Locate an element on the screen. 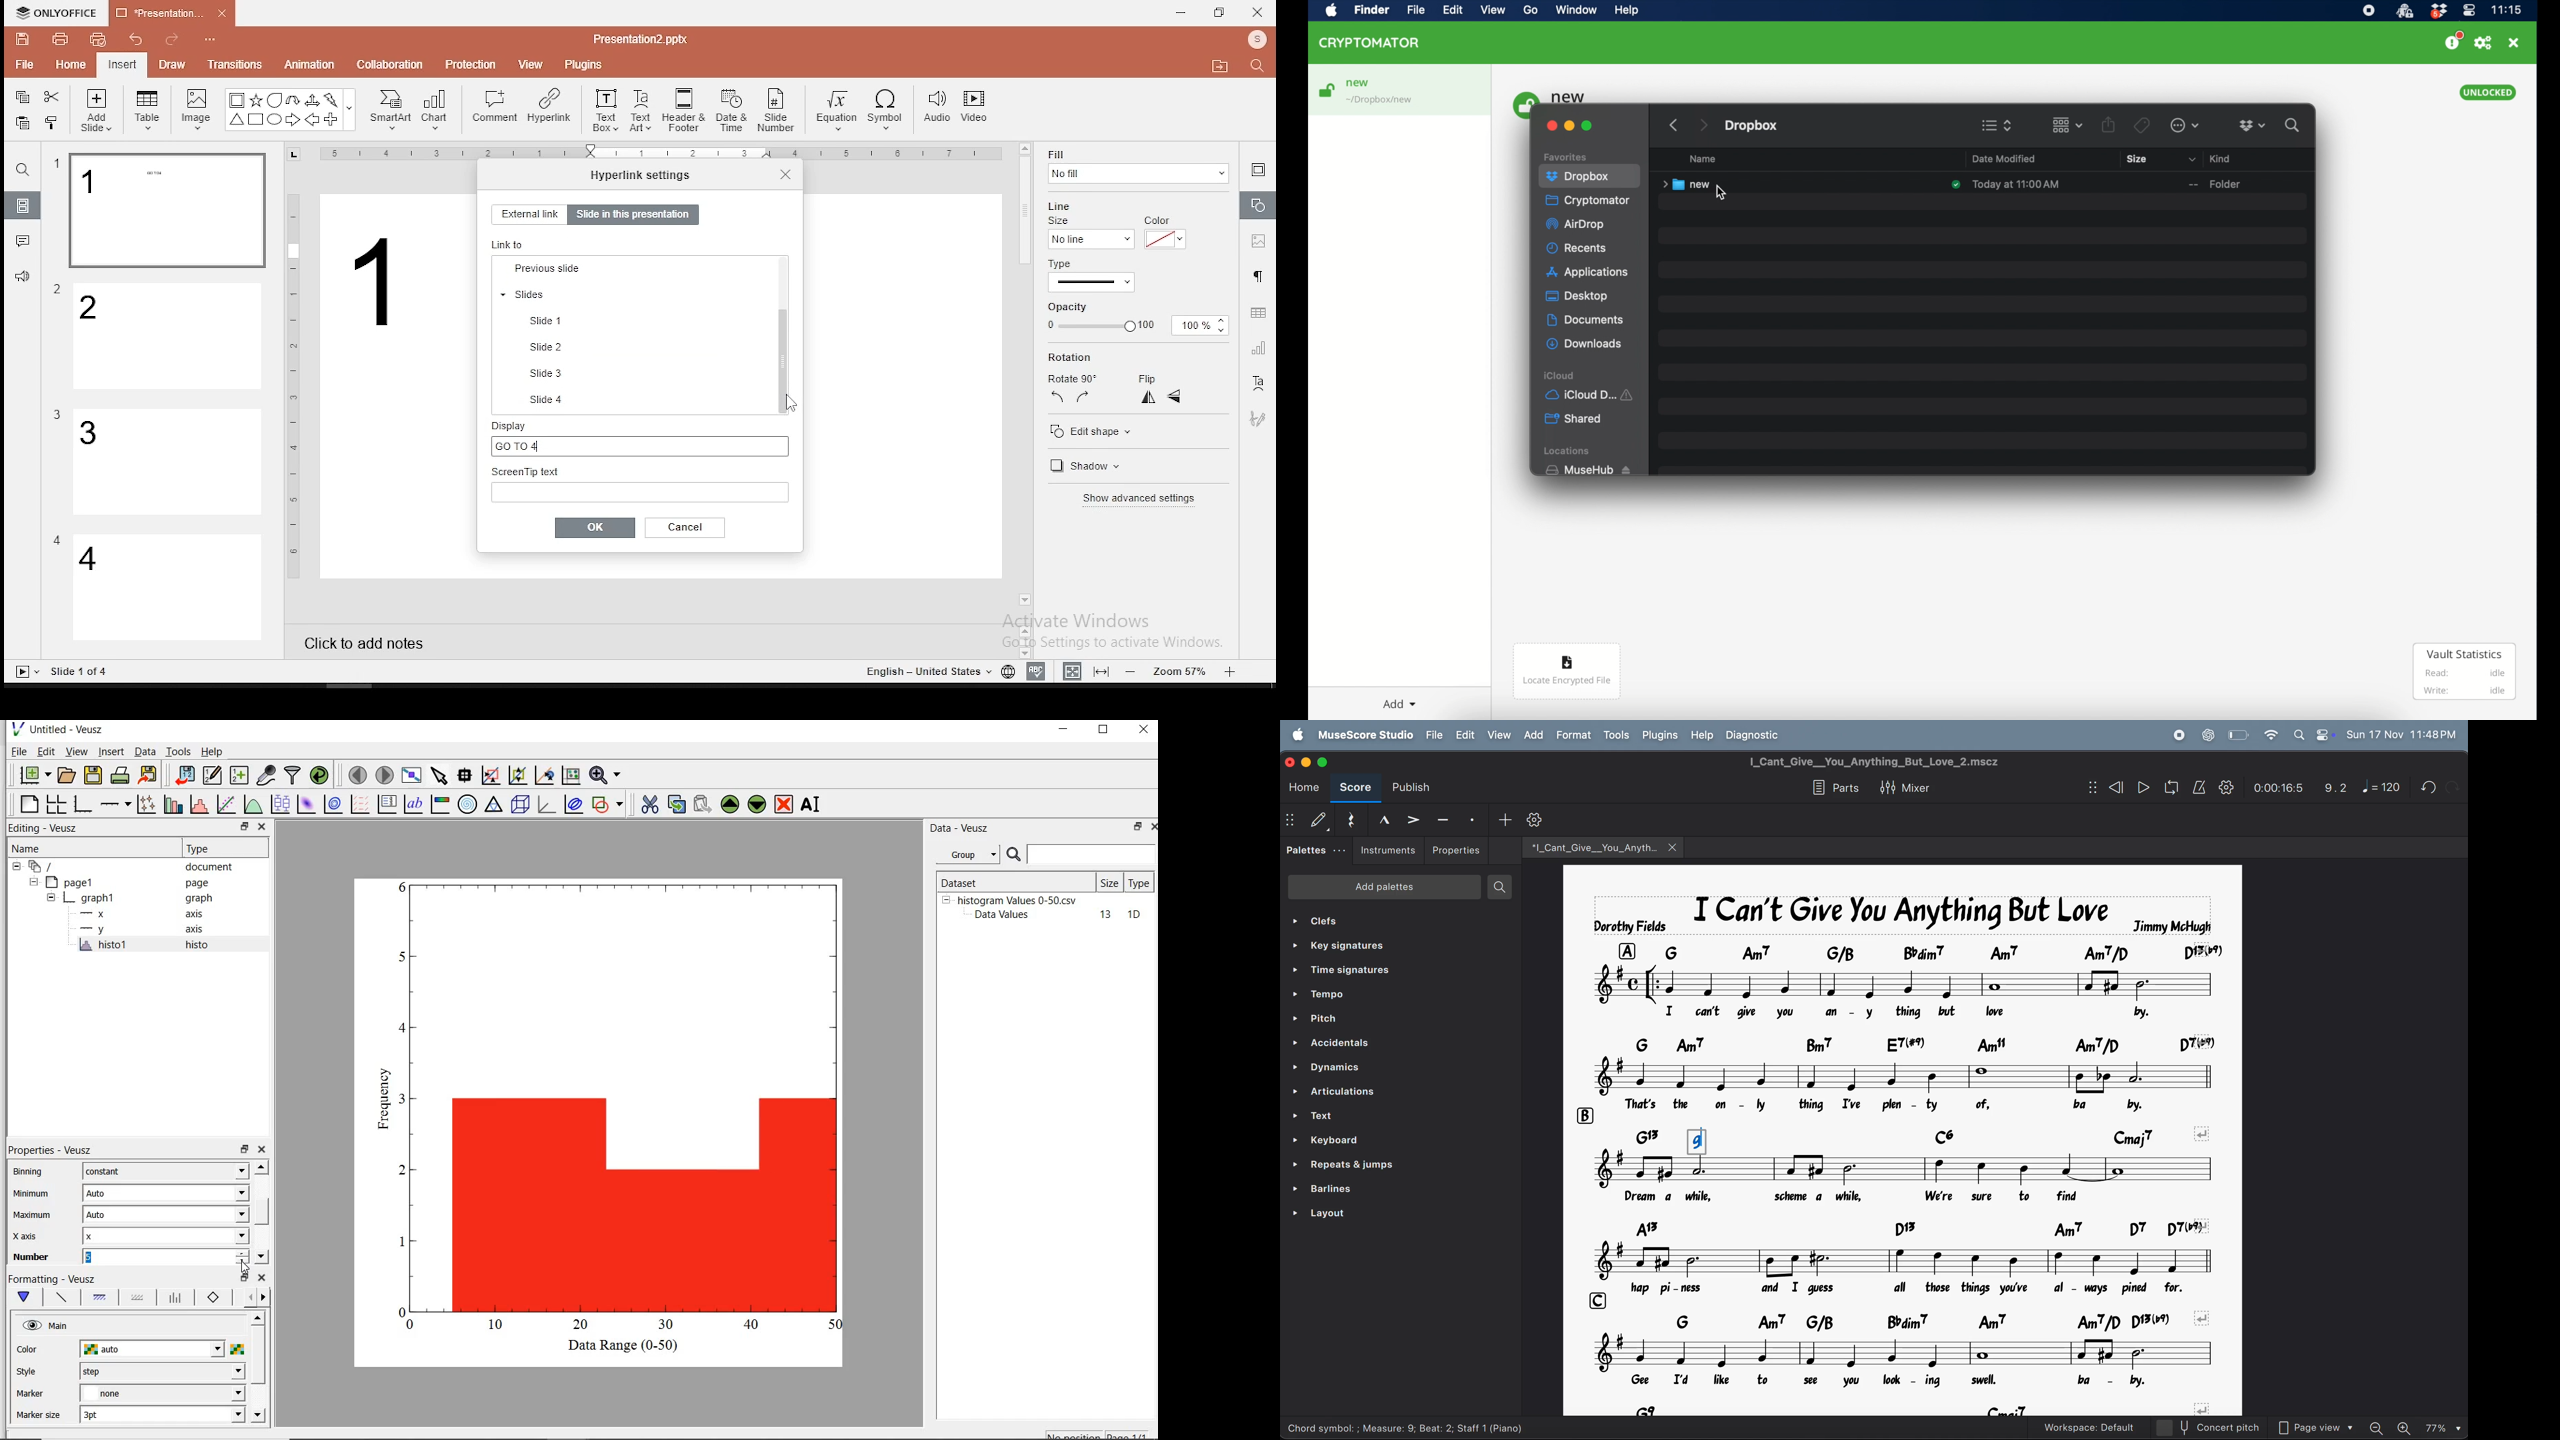  mixer is located at coordinates (1905, 789).